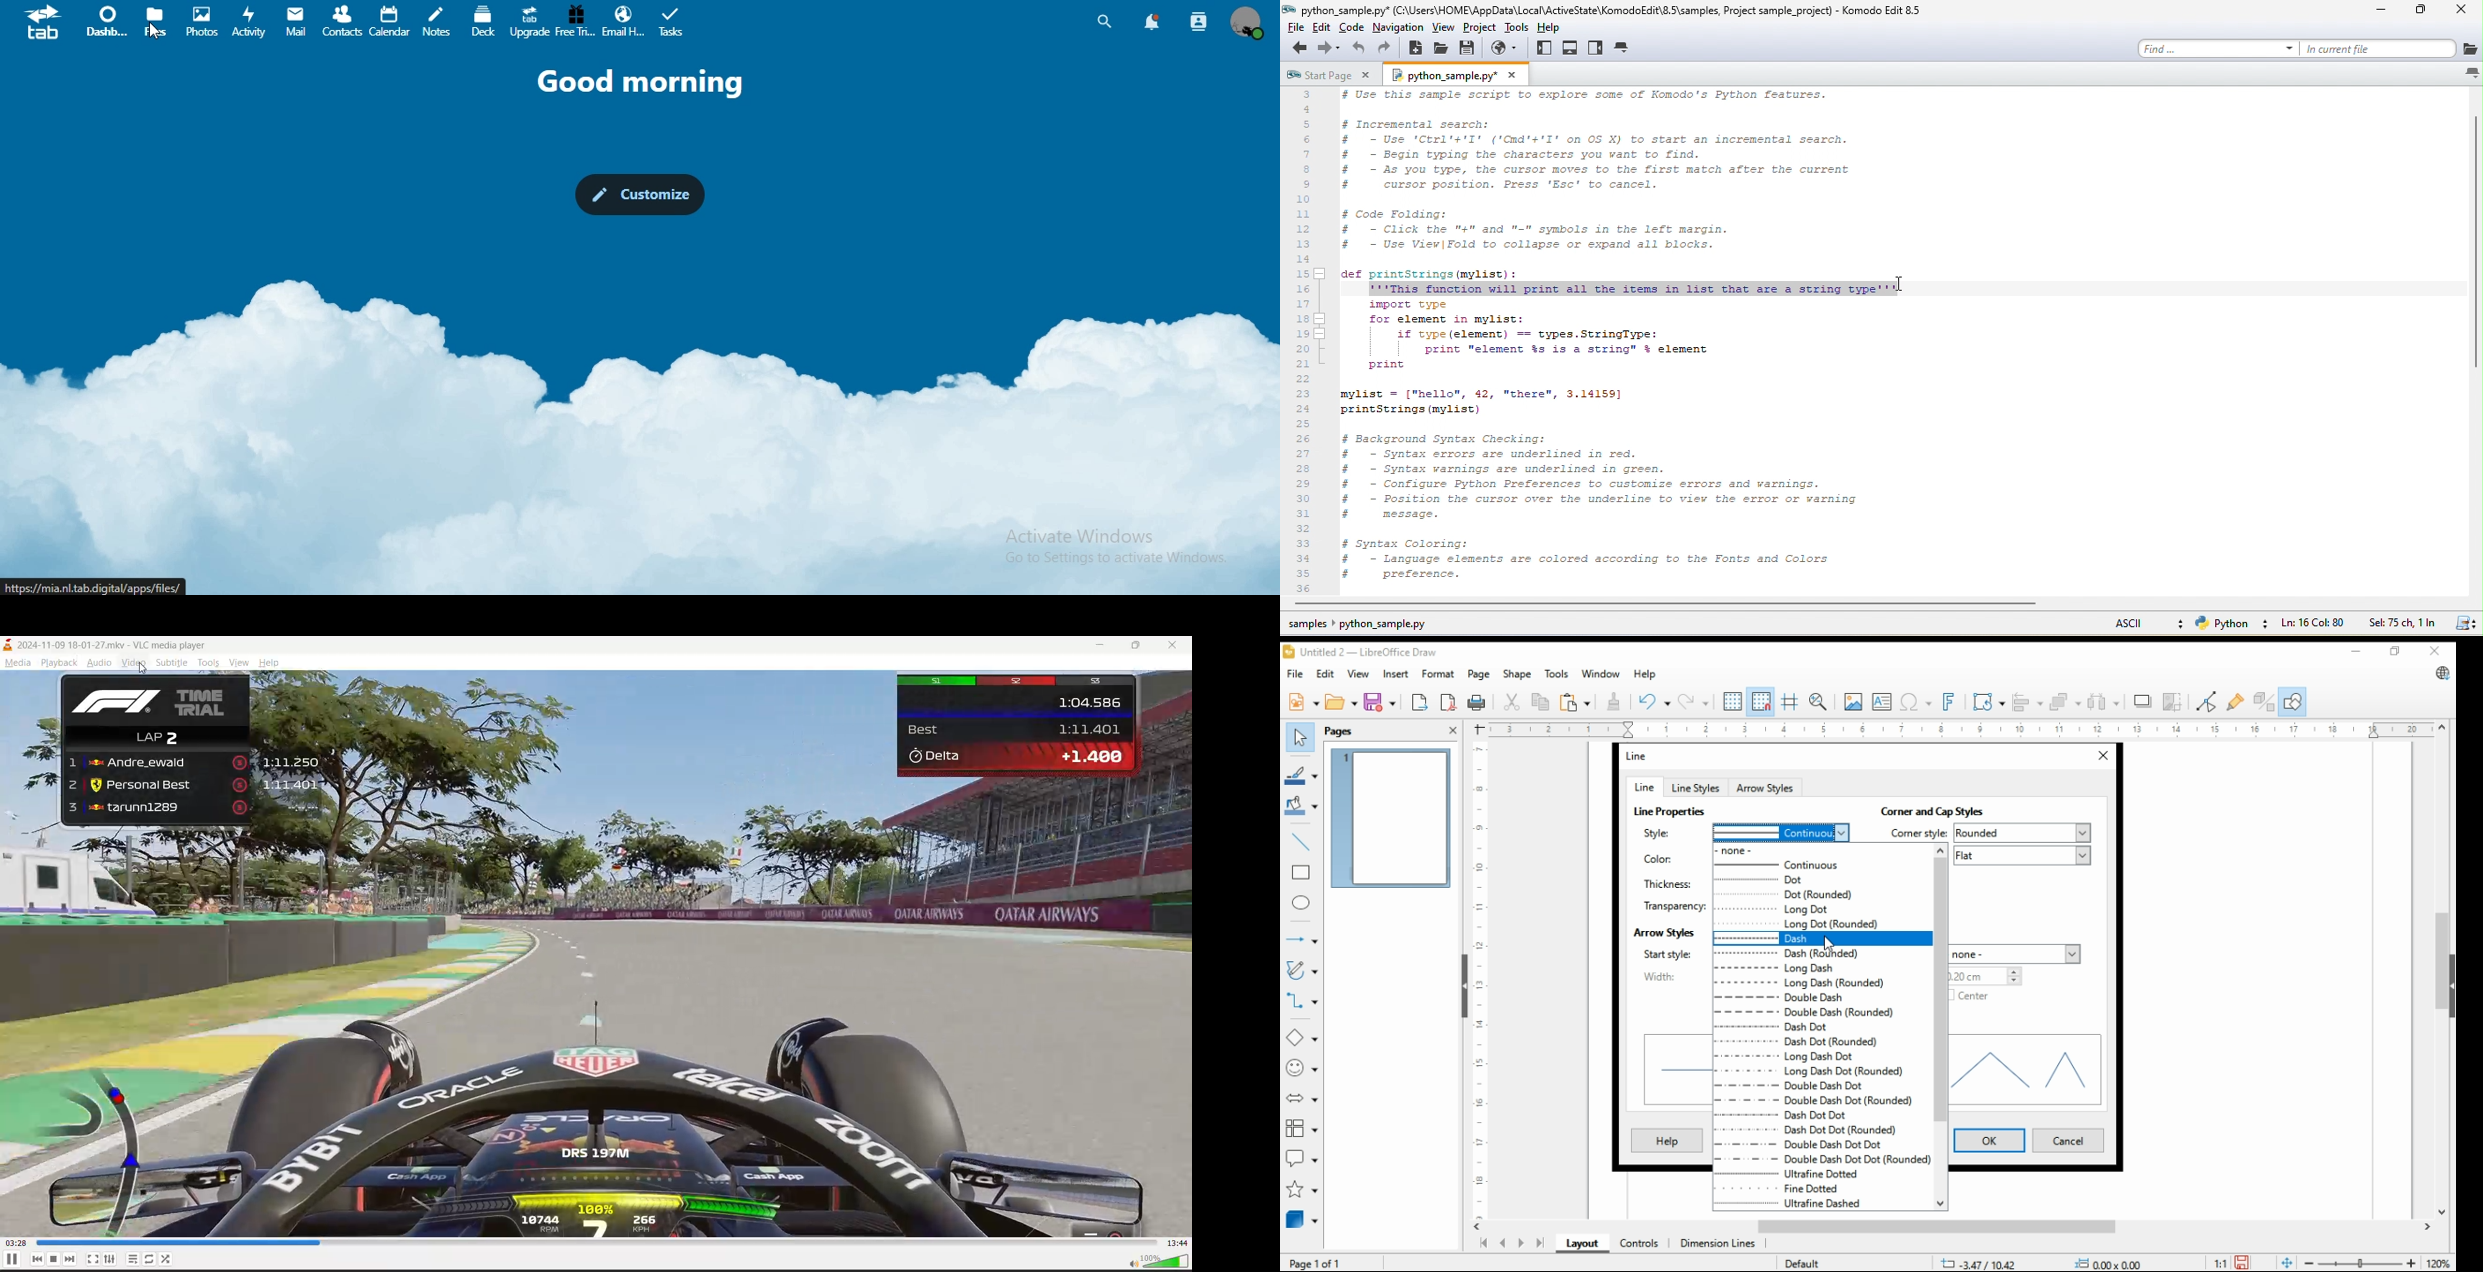 The height and width of the screenshot is (1288, 2492). Describe the element at coordinates (1539, 1244) in the screenshot. I see `last page` at that location.